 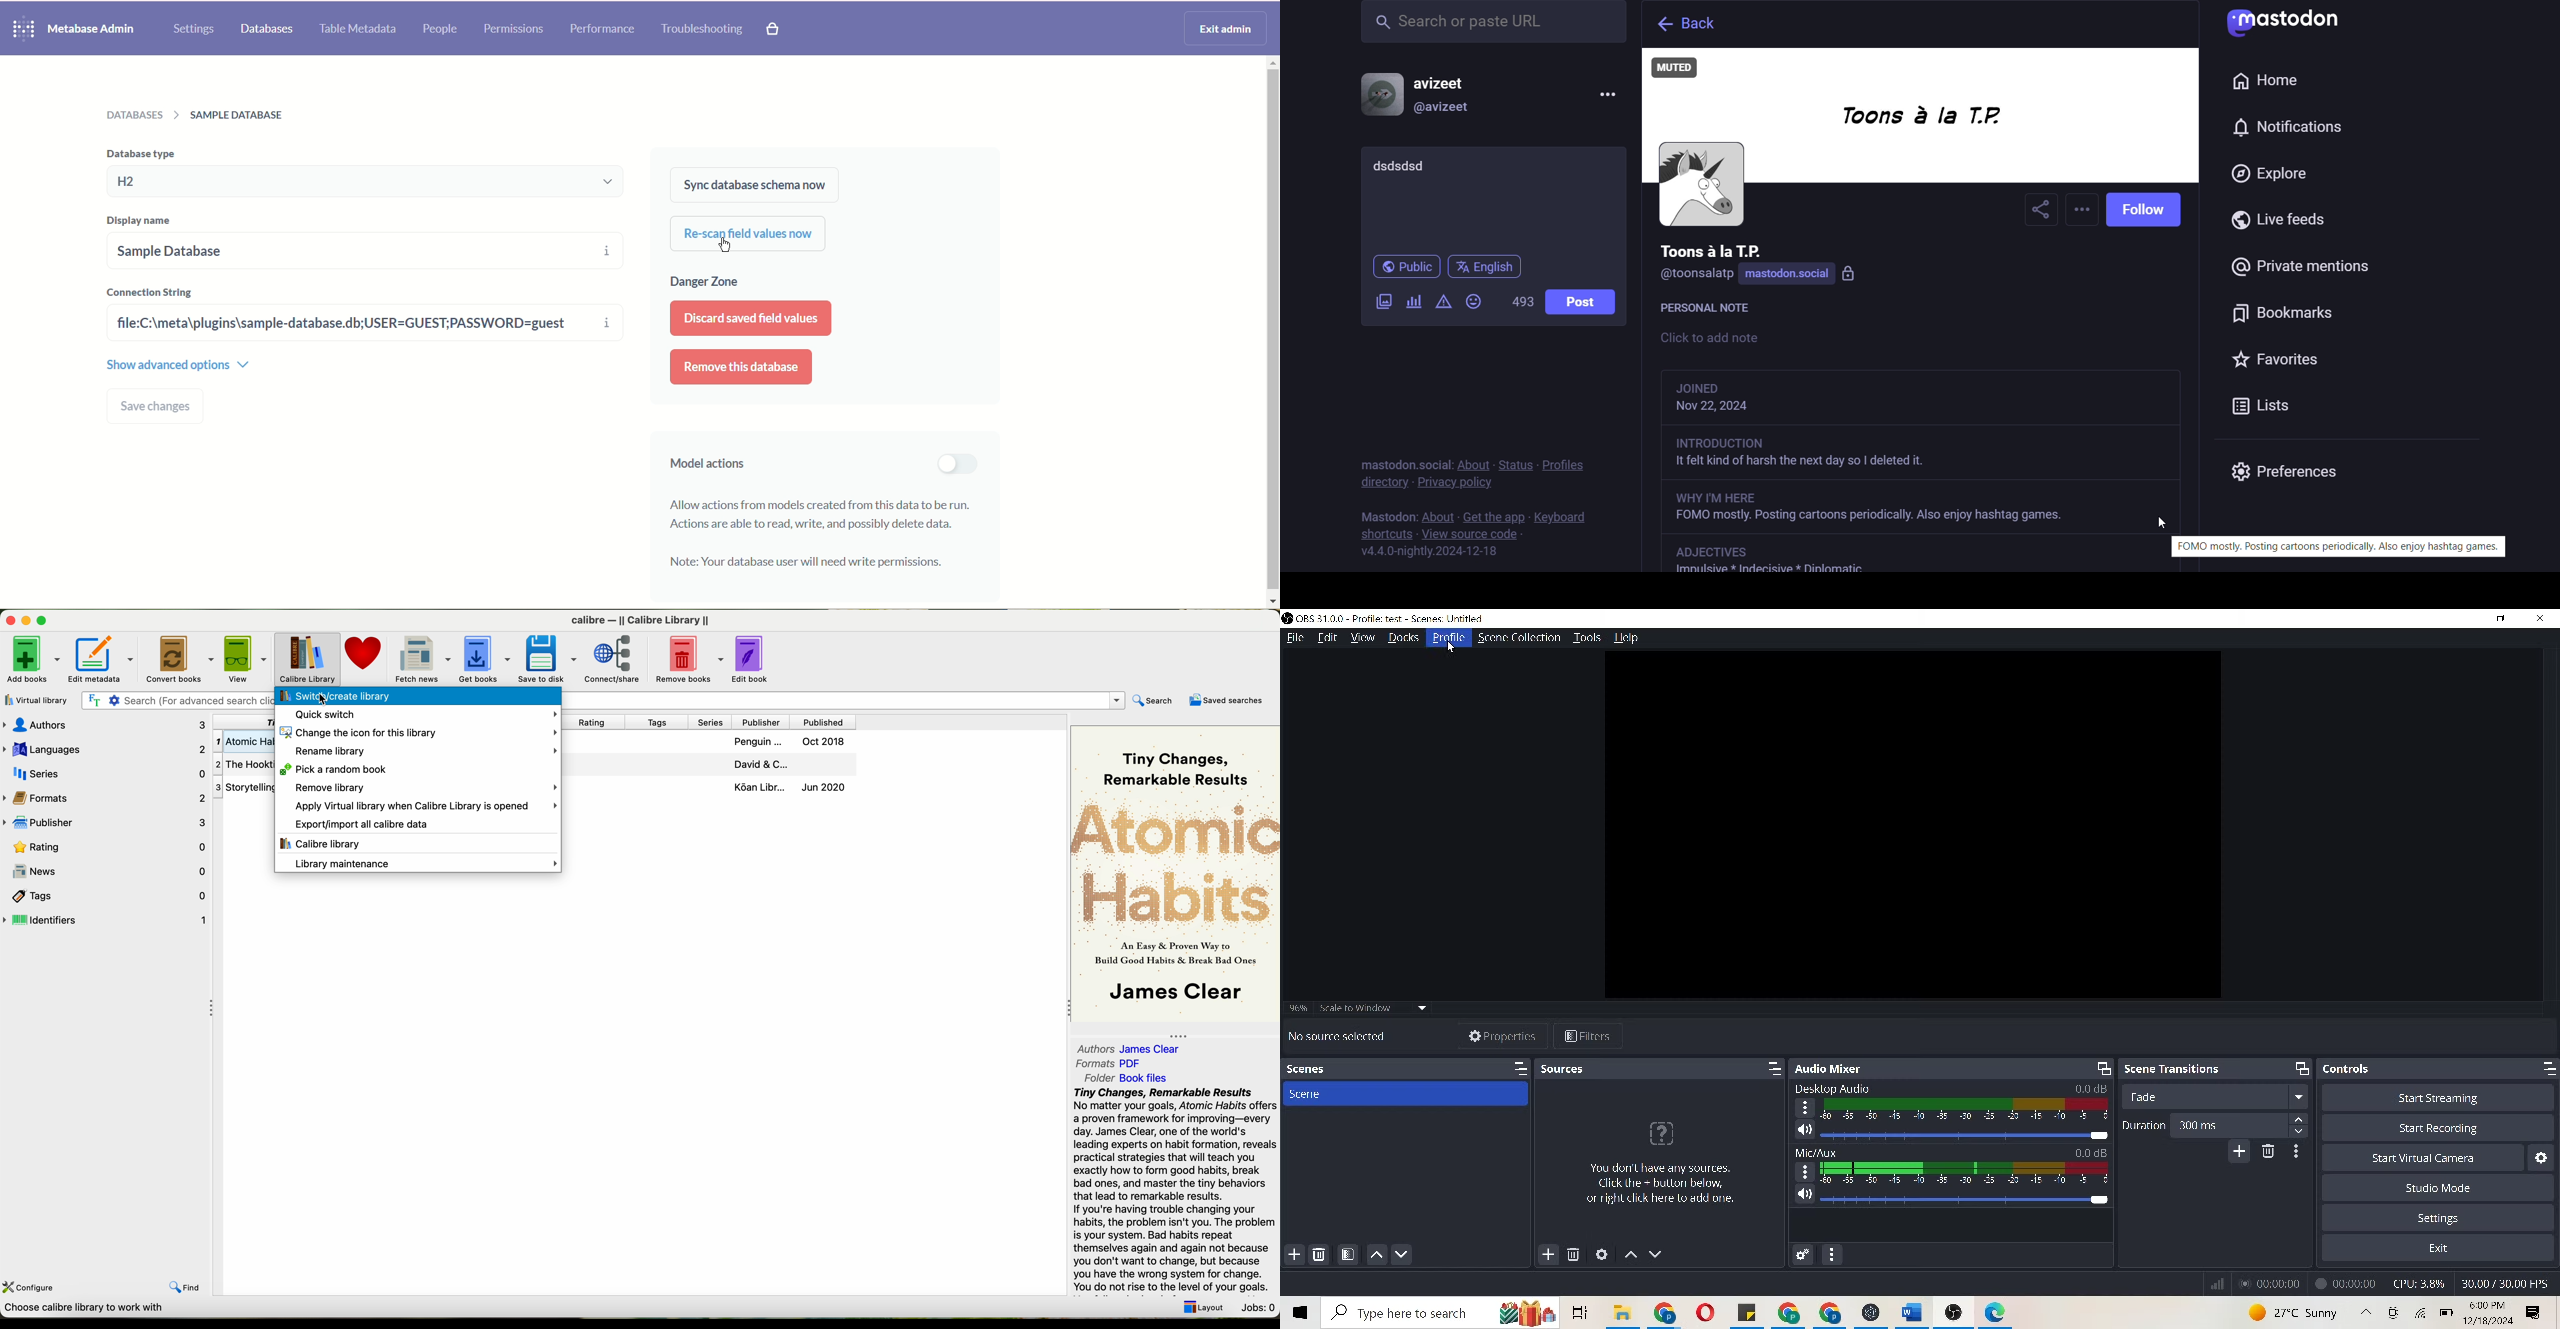 What do you see at coordinates (1272, 331) in the screenshot?
I see `horizontal scroll bar` at bounding box center [1272, 331].